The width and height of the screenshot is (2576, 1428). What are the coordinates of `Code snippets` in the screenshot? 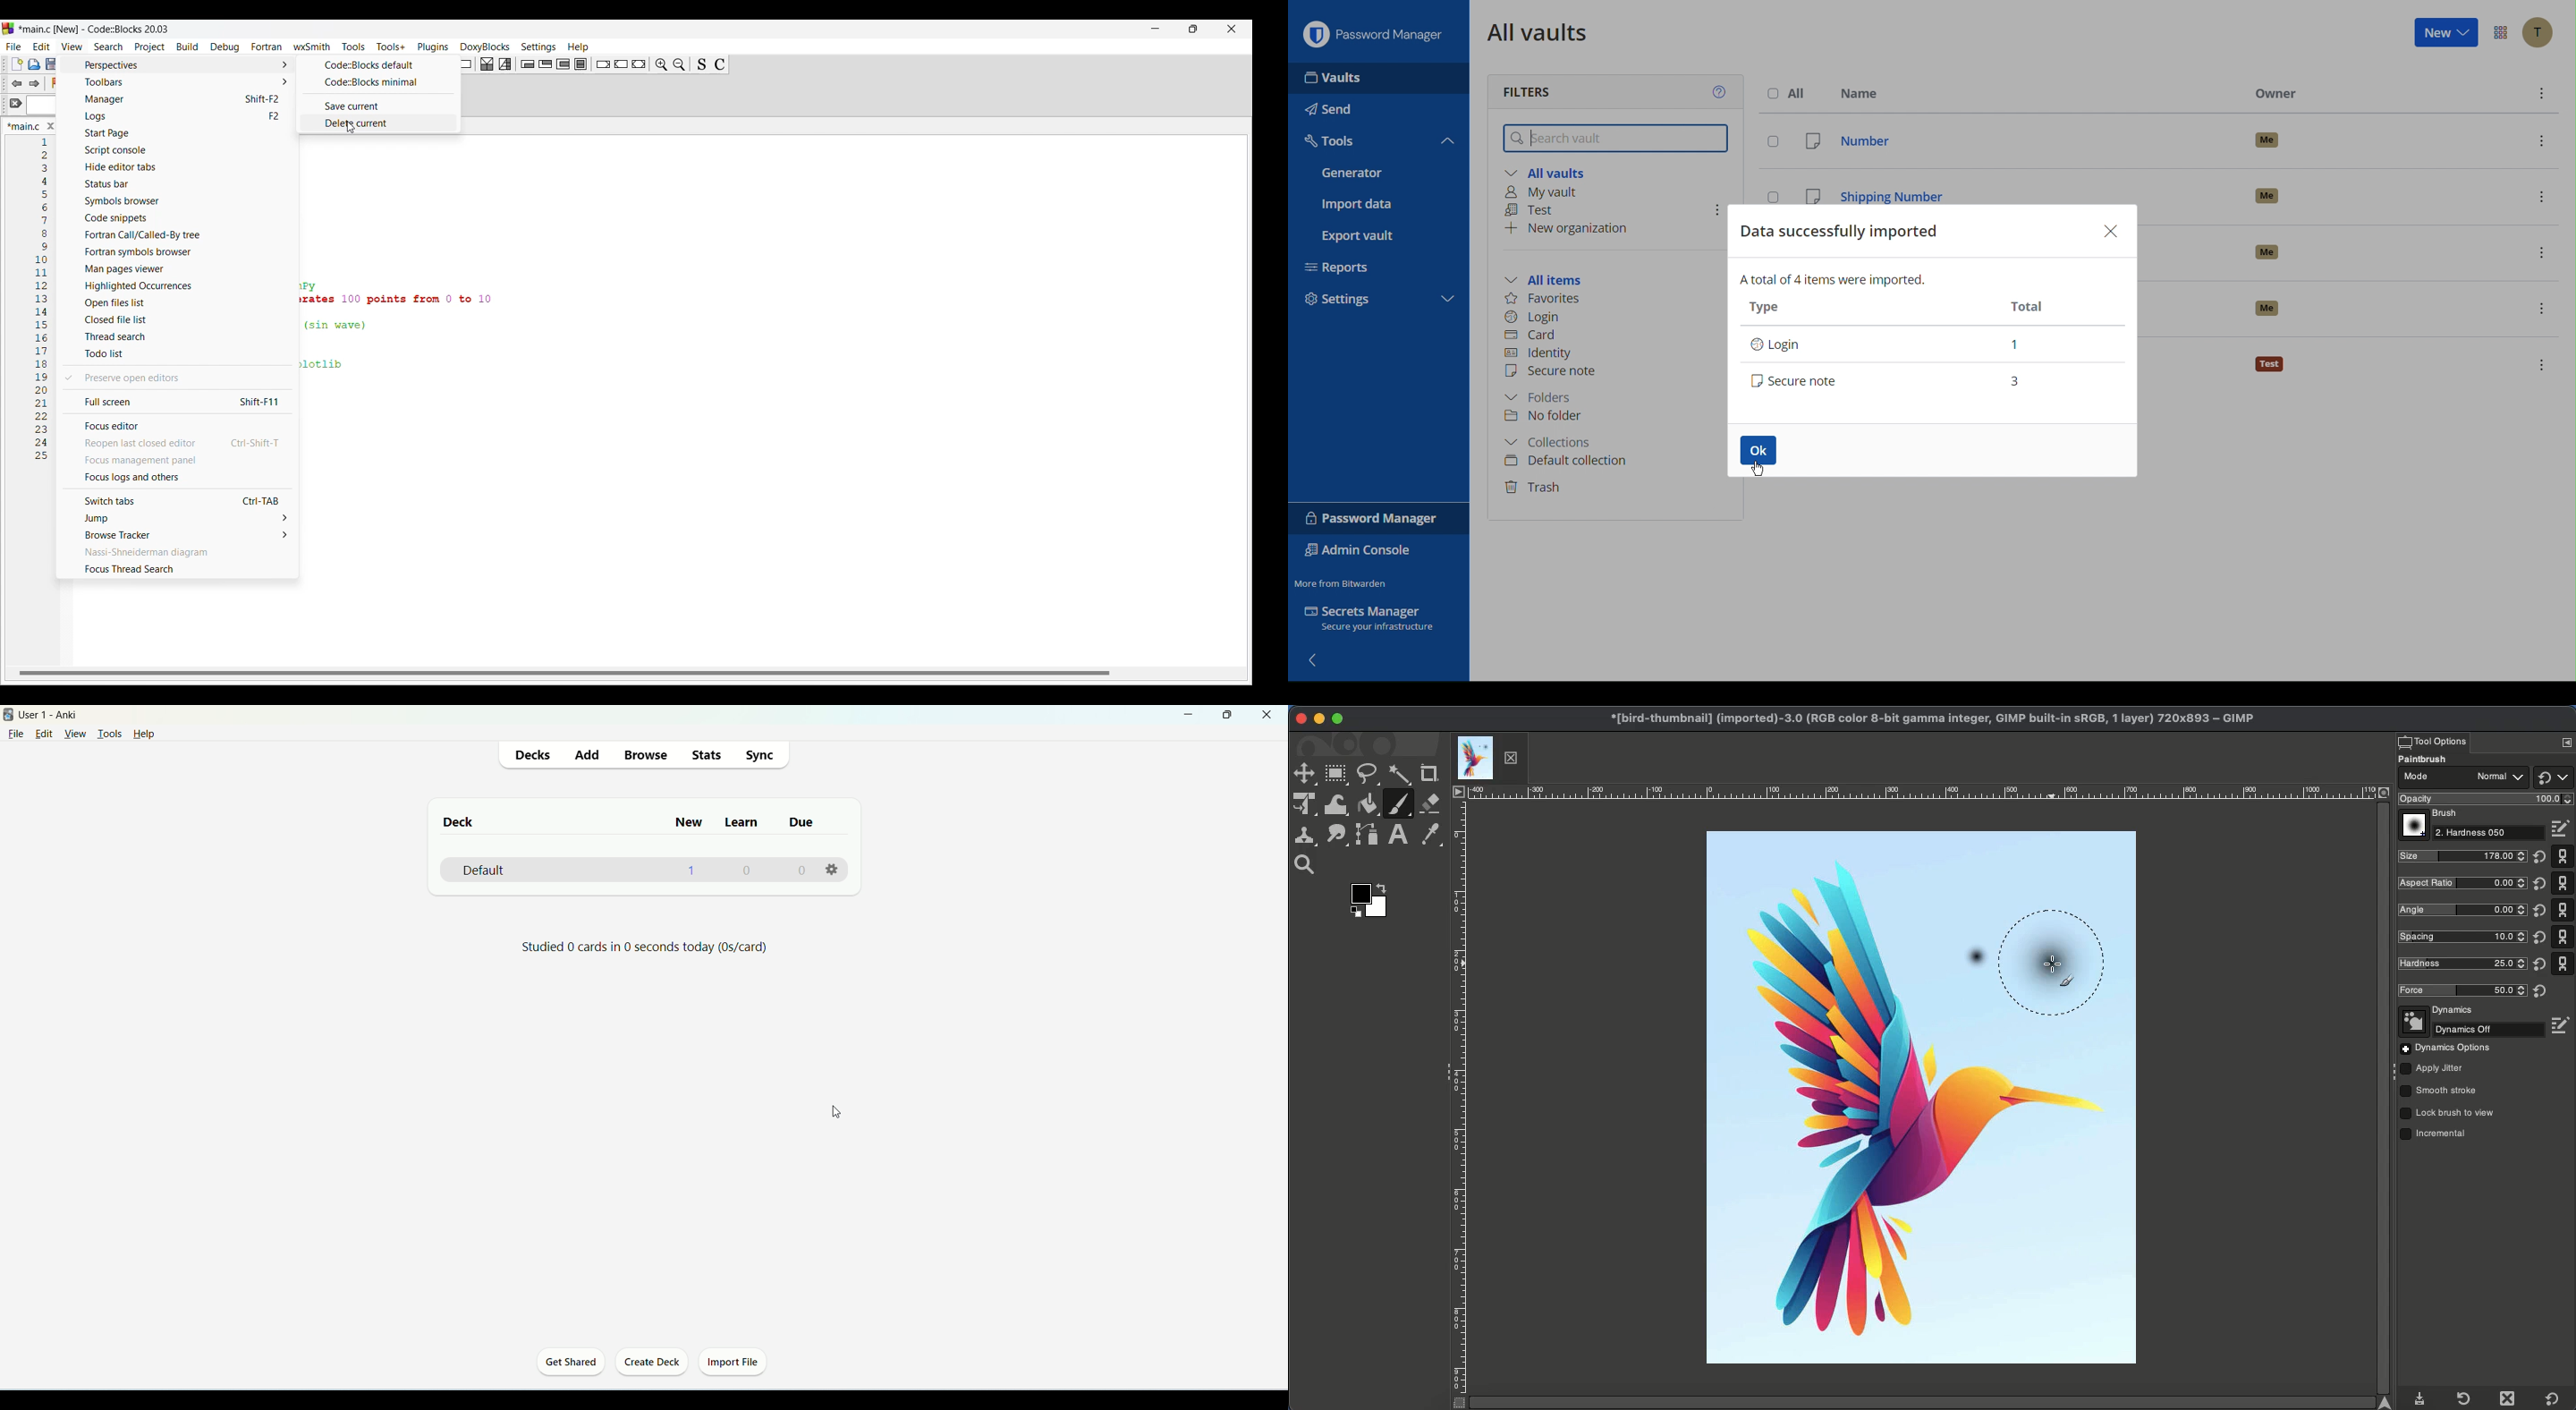 It's located at (180, 218).